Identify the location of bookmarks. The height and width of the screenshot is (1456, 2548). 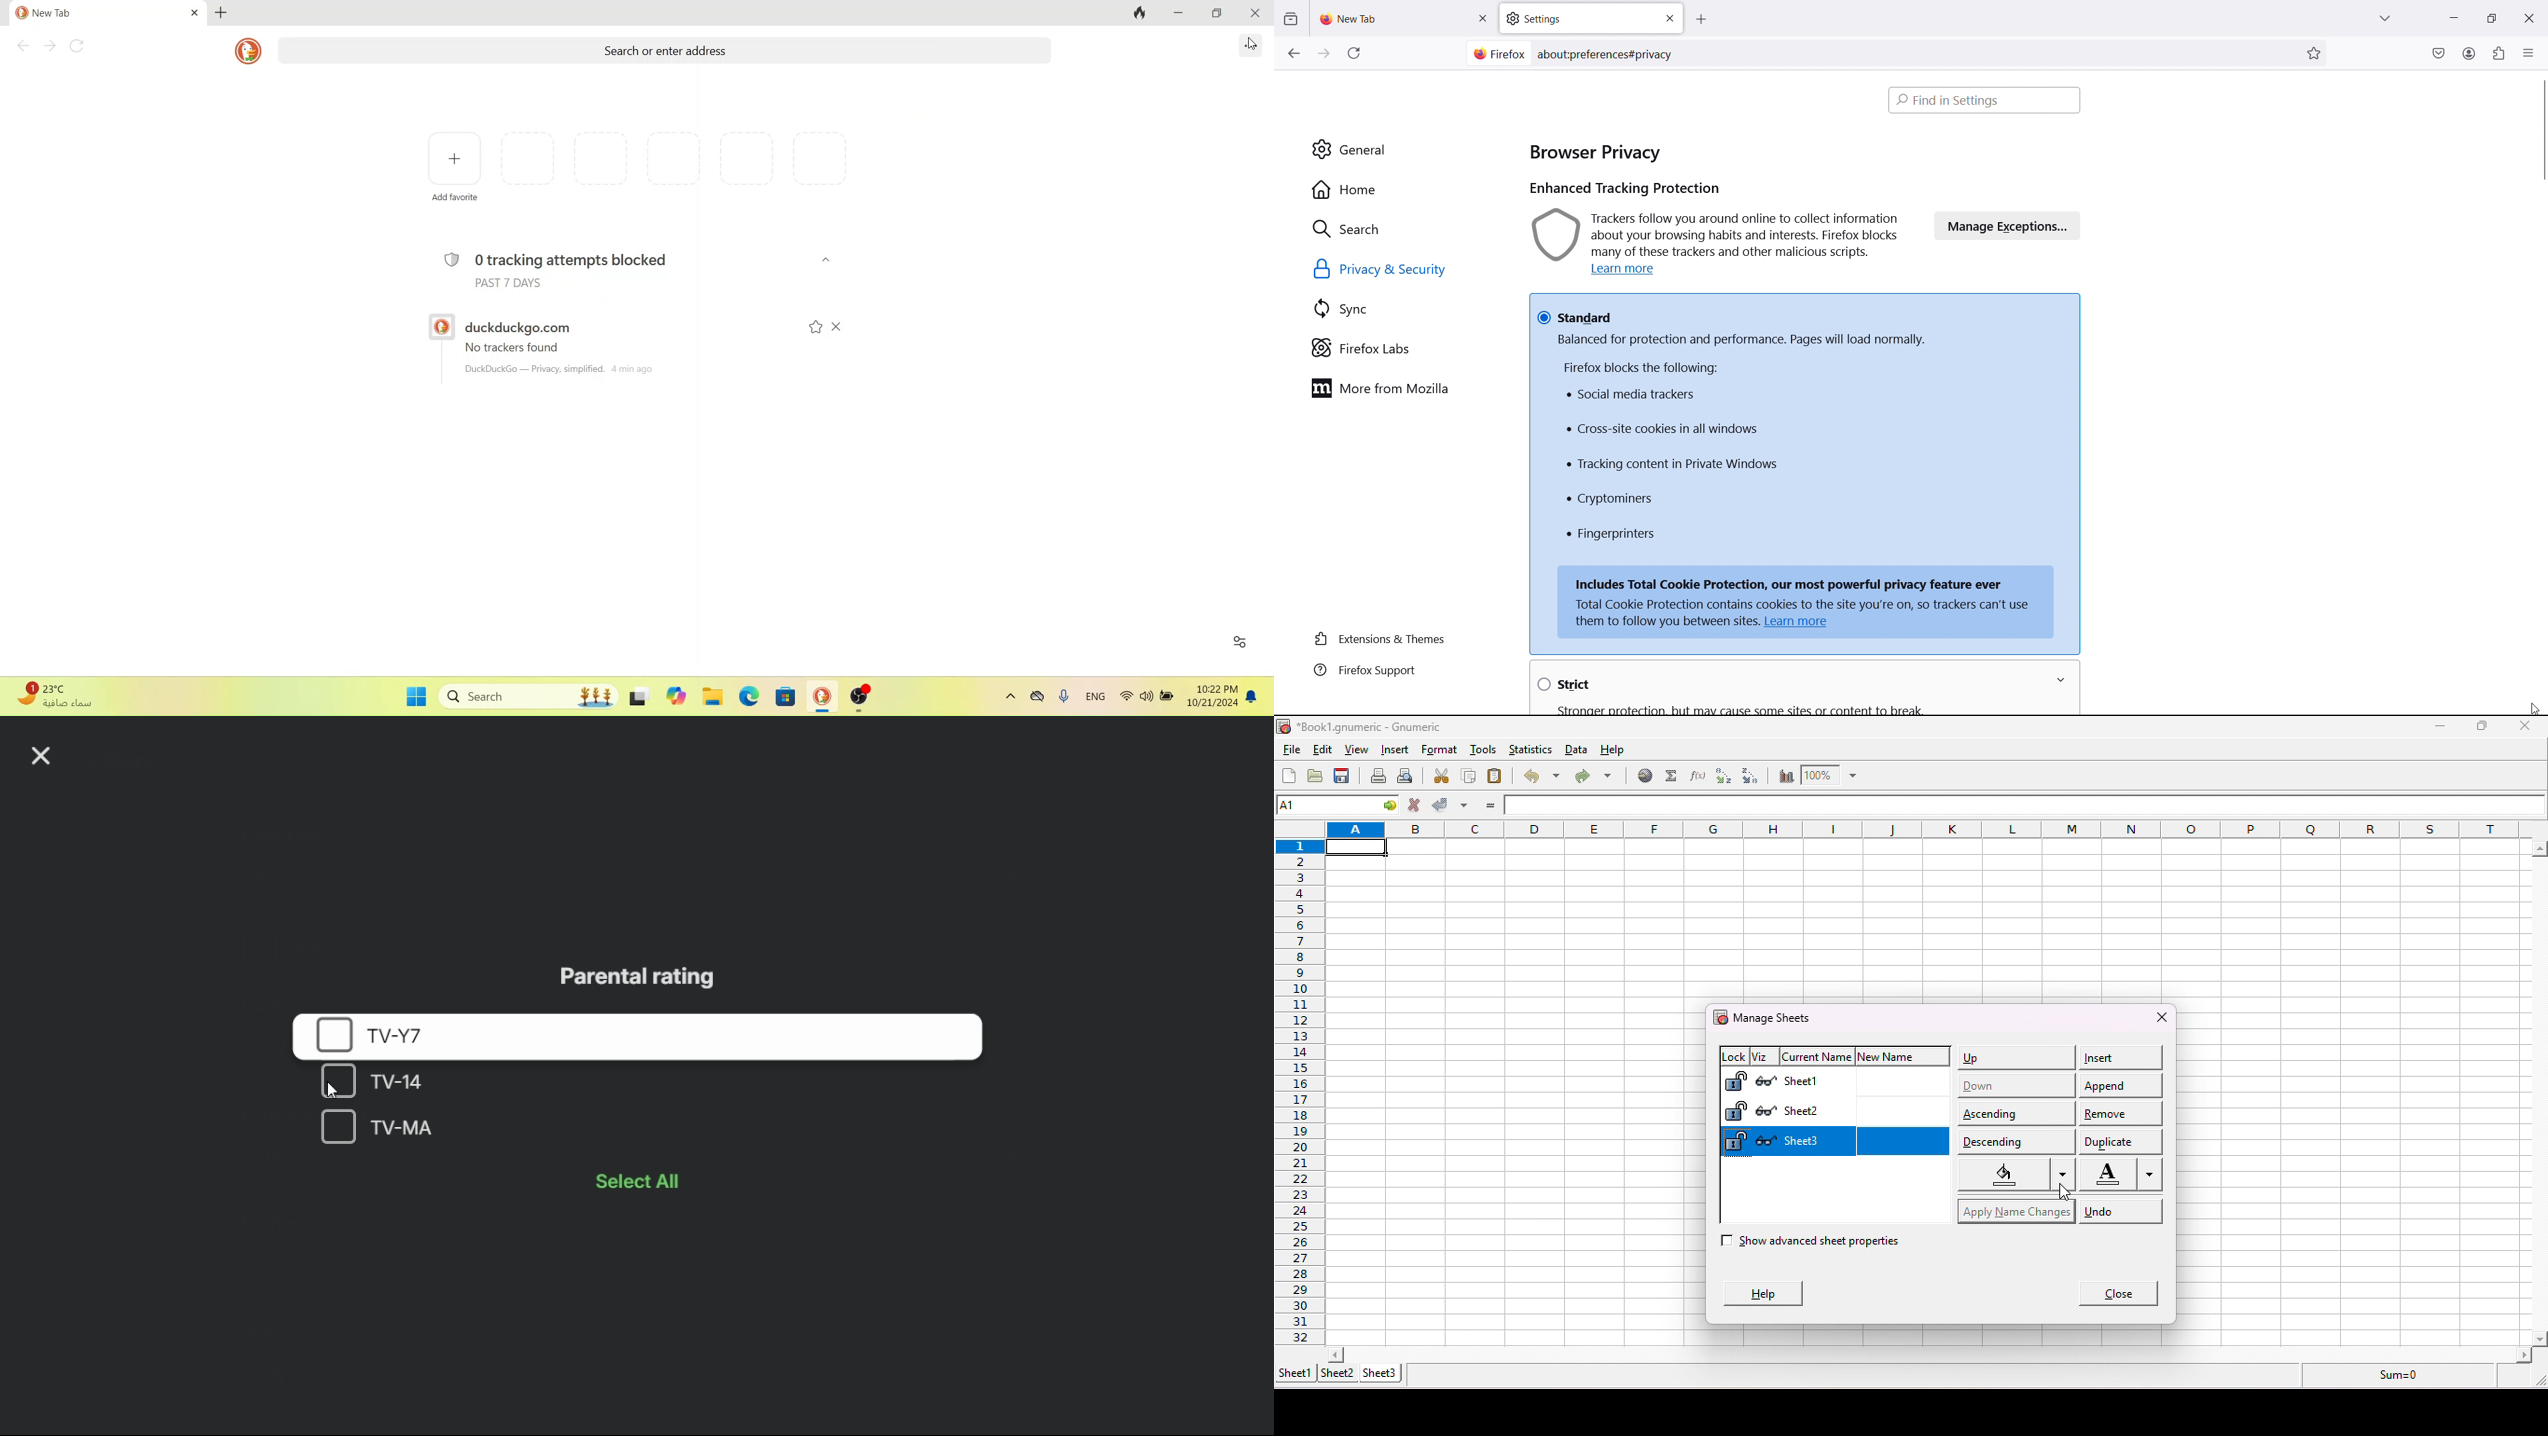
(2315, 52).